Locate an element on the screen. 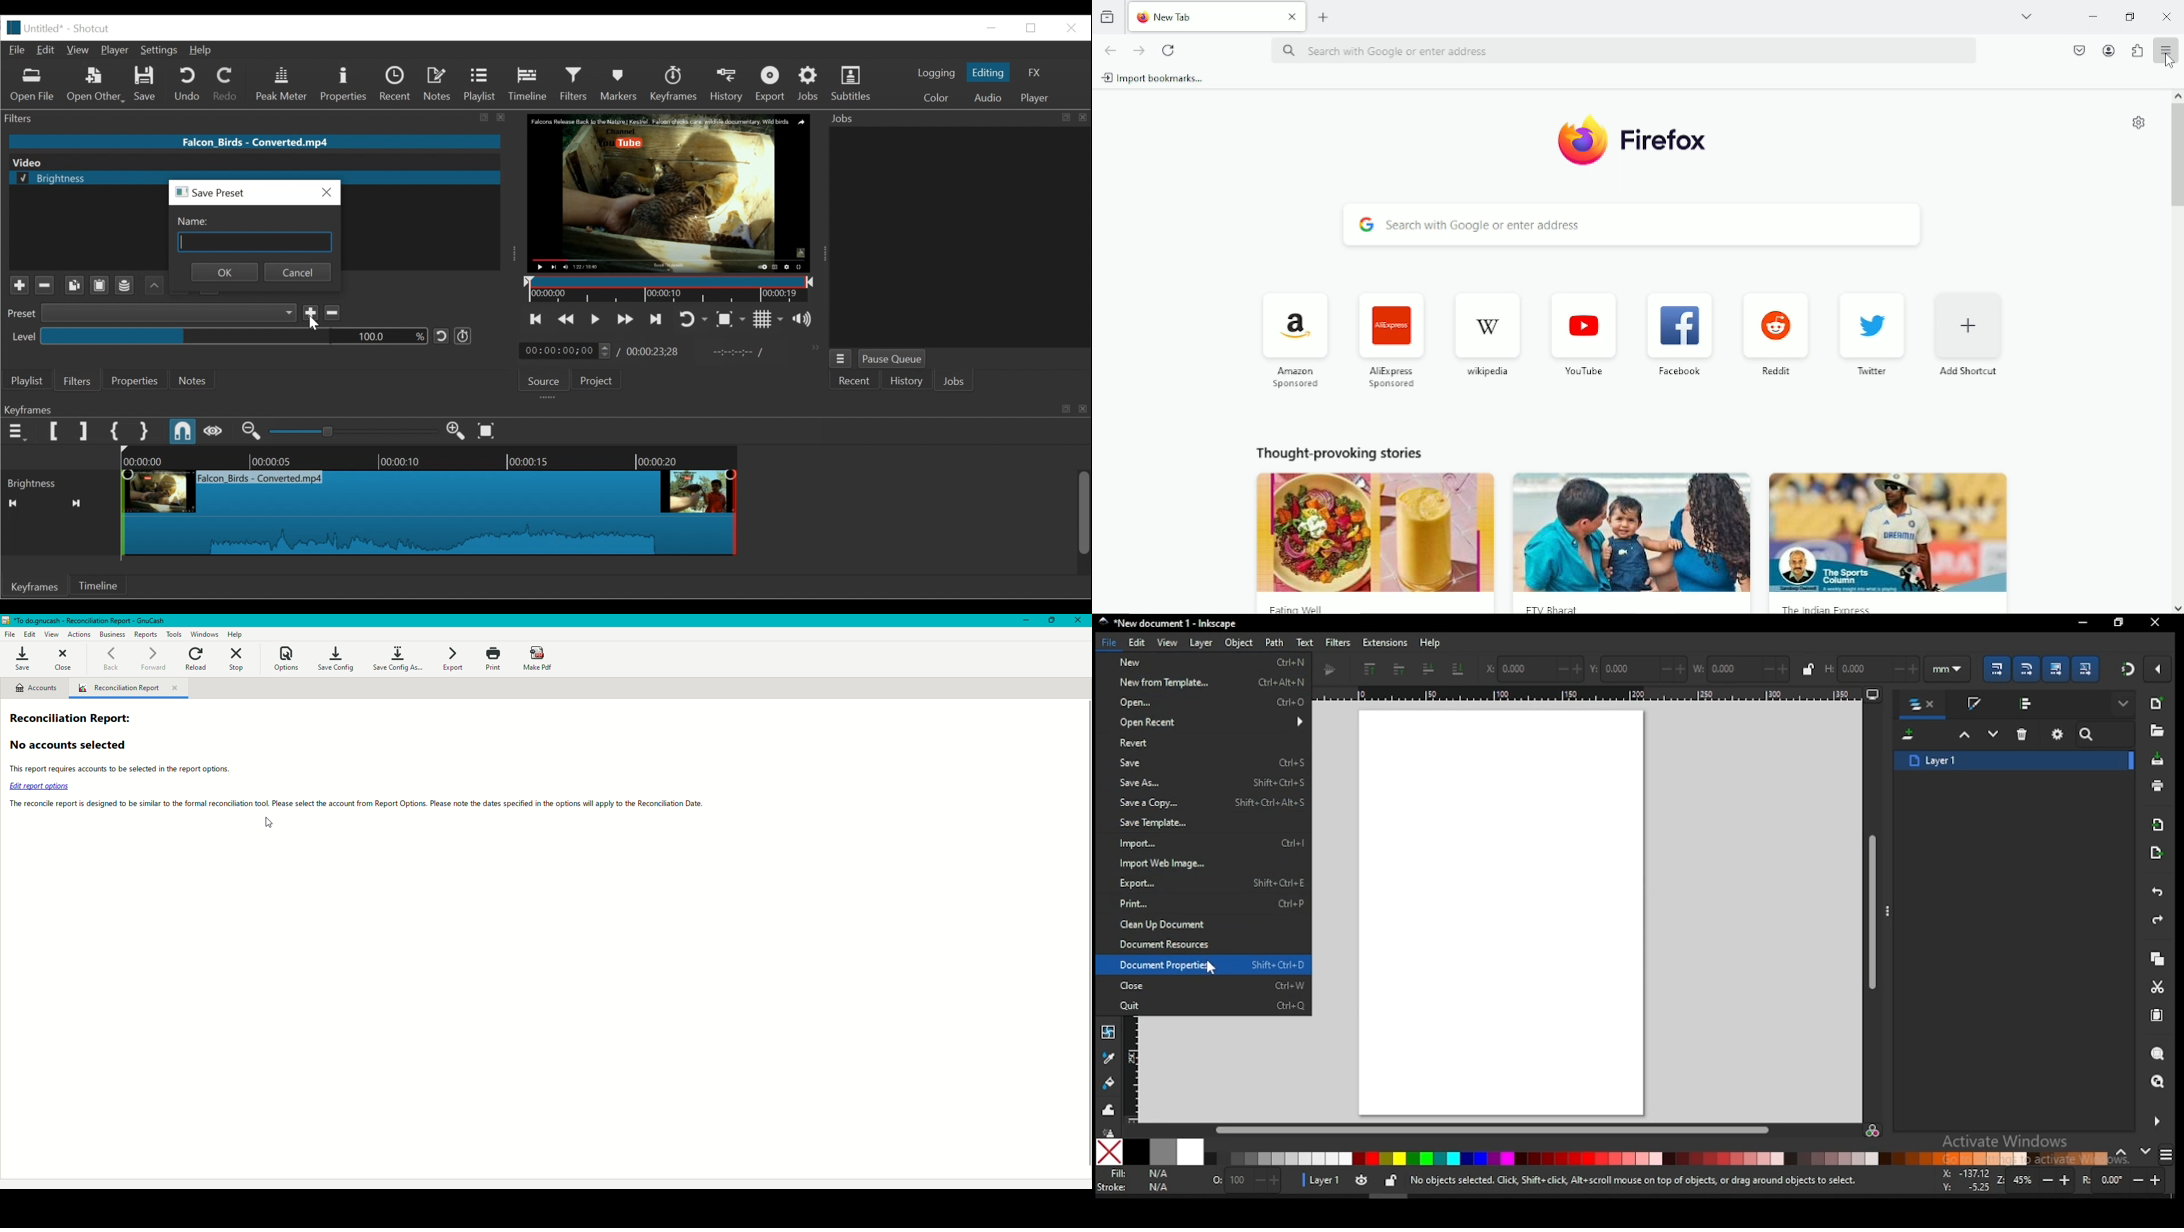 This screenshot has height=1232, width=2184. Source is located at coordinates (544, 381).